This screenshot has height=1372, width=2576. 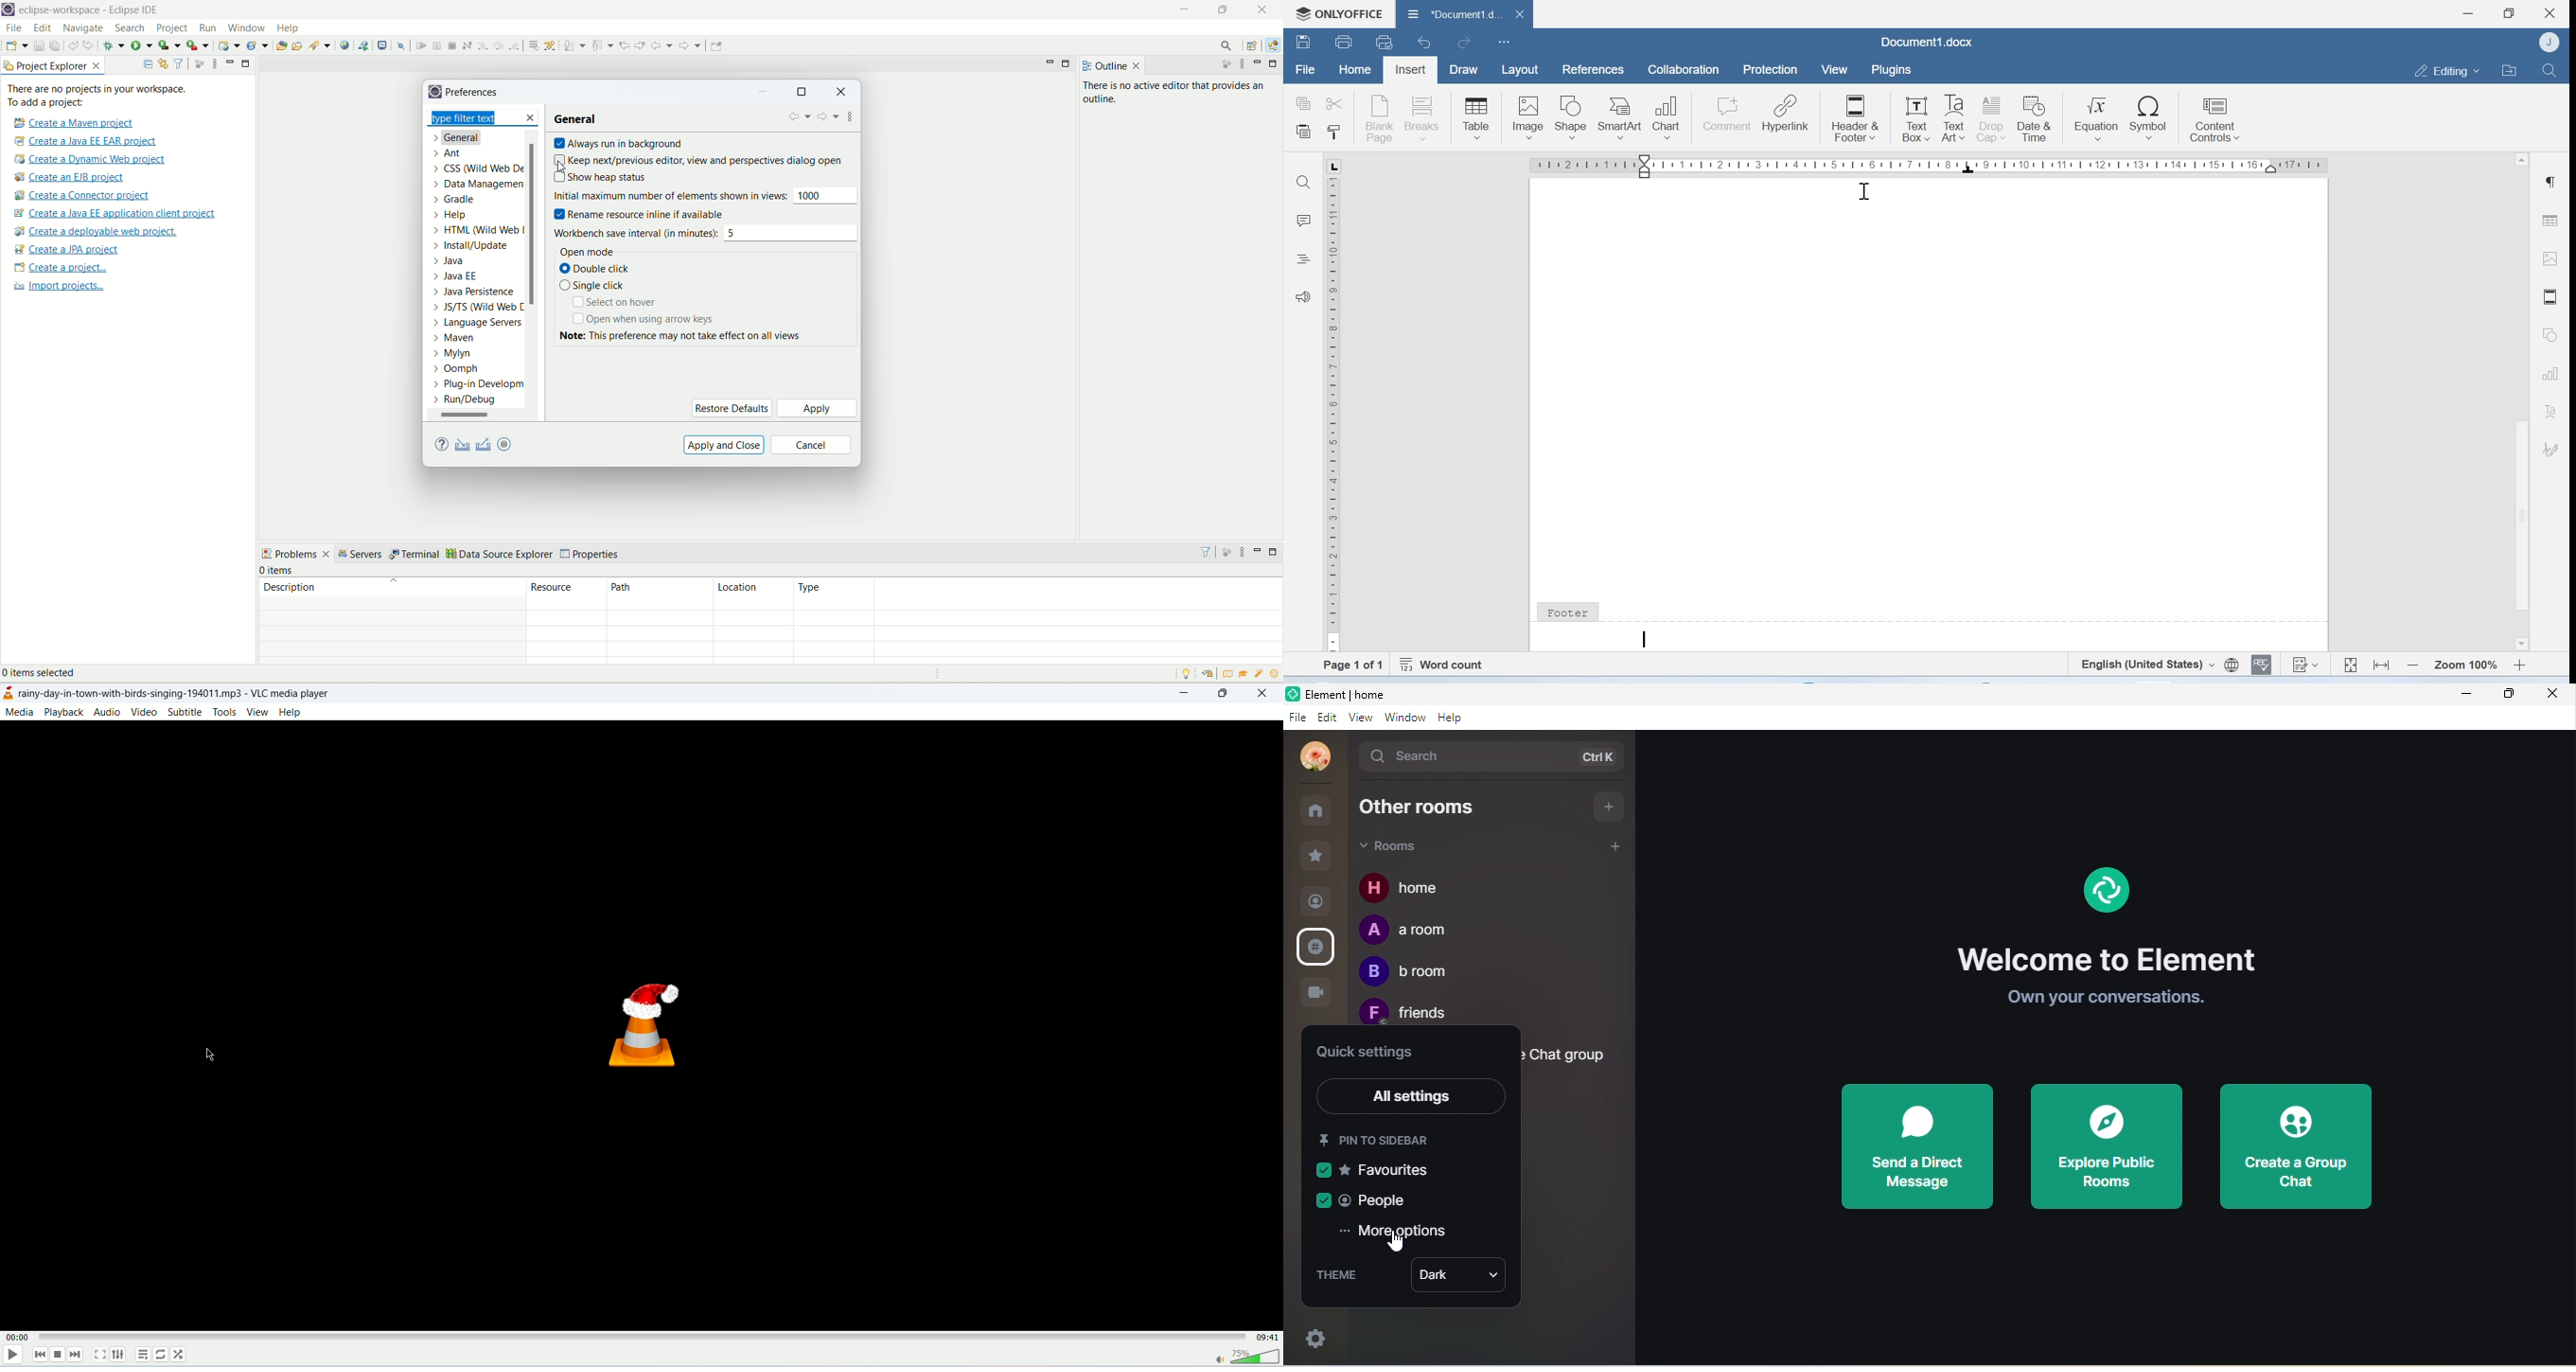 I want to click on Text Art, so click(x=1954, y=119).